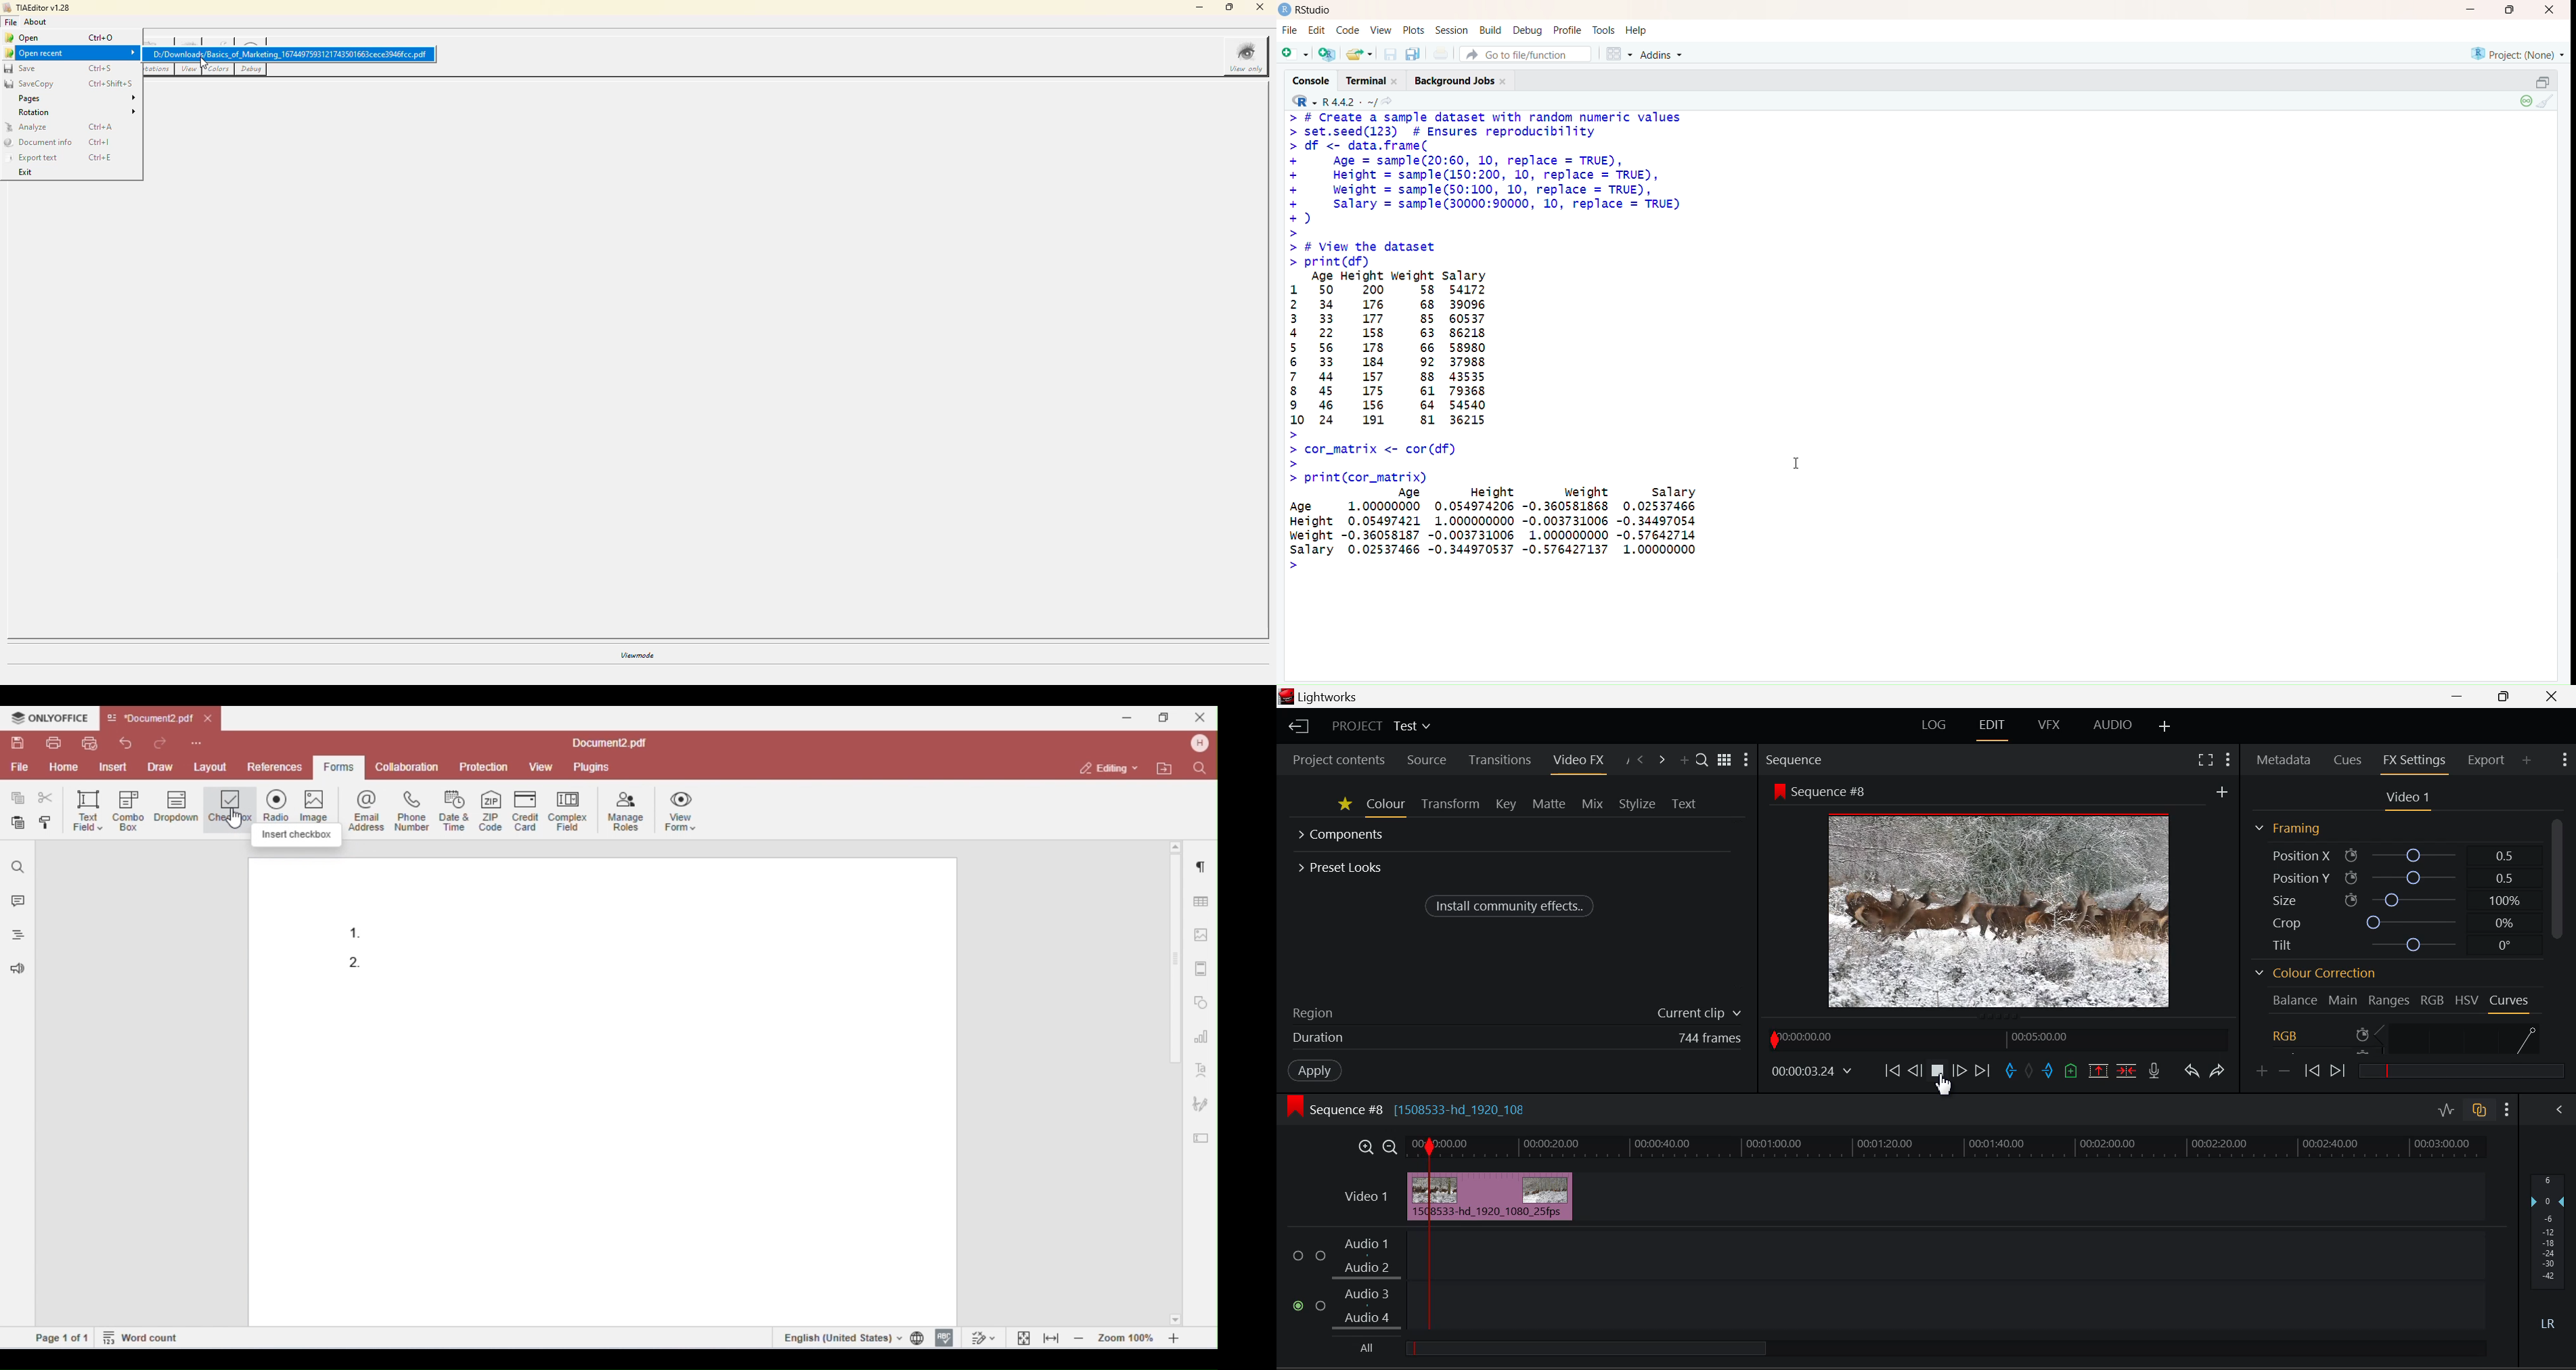 Image resolution: width=2576 pixels, height=1372 pixels. What do you see at coordinates (1528, 30) in the screenshot?
I see `Debug` at bounding box center [1528, 30].